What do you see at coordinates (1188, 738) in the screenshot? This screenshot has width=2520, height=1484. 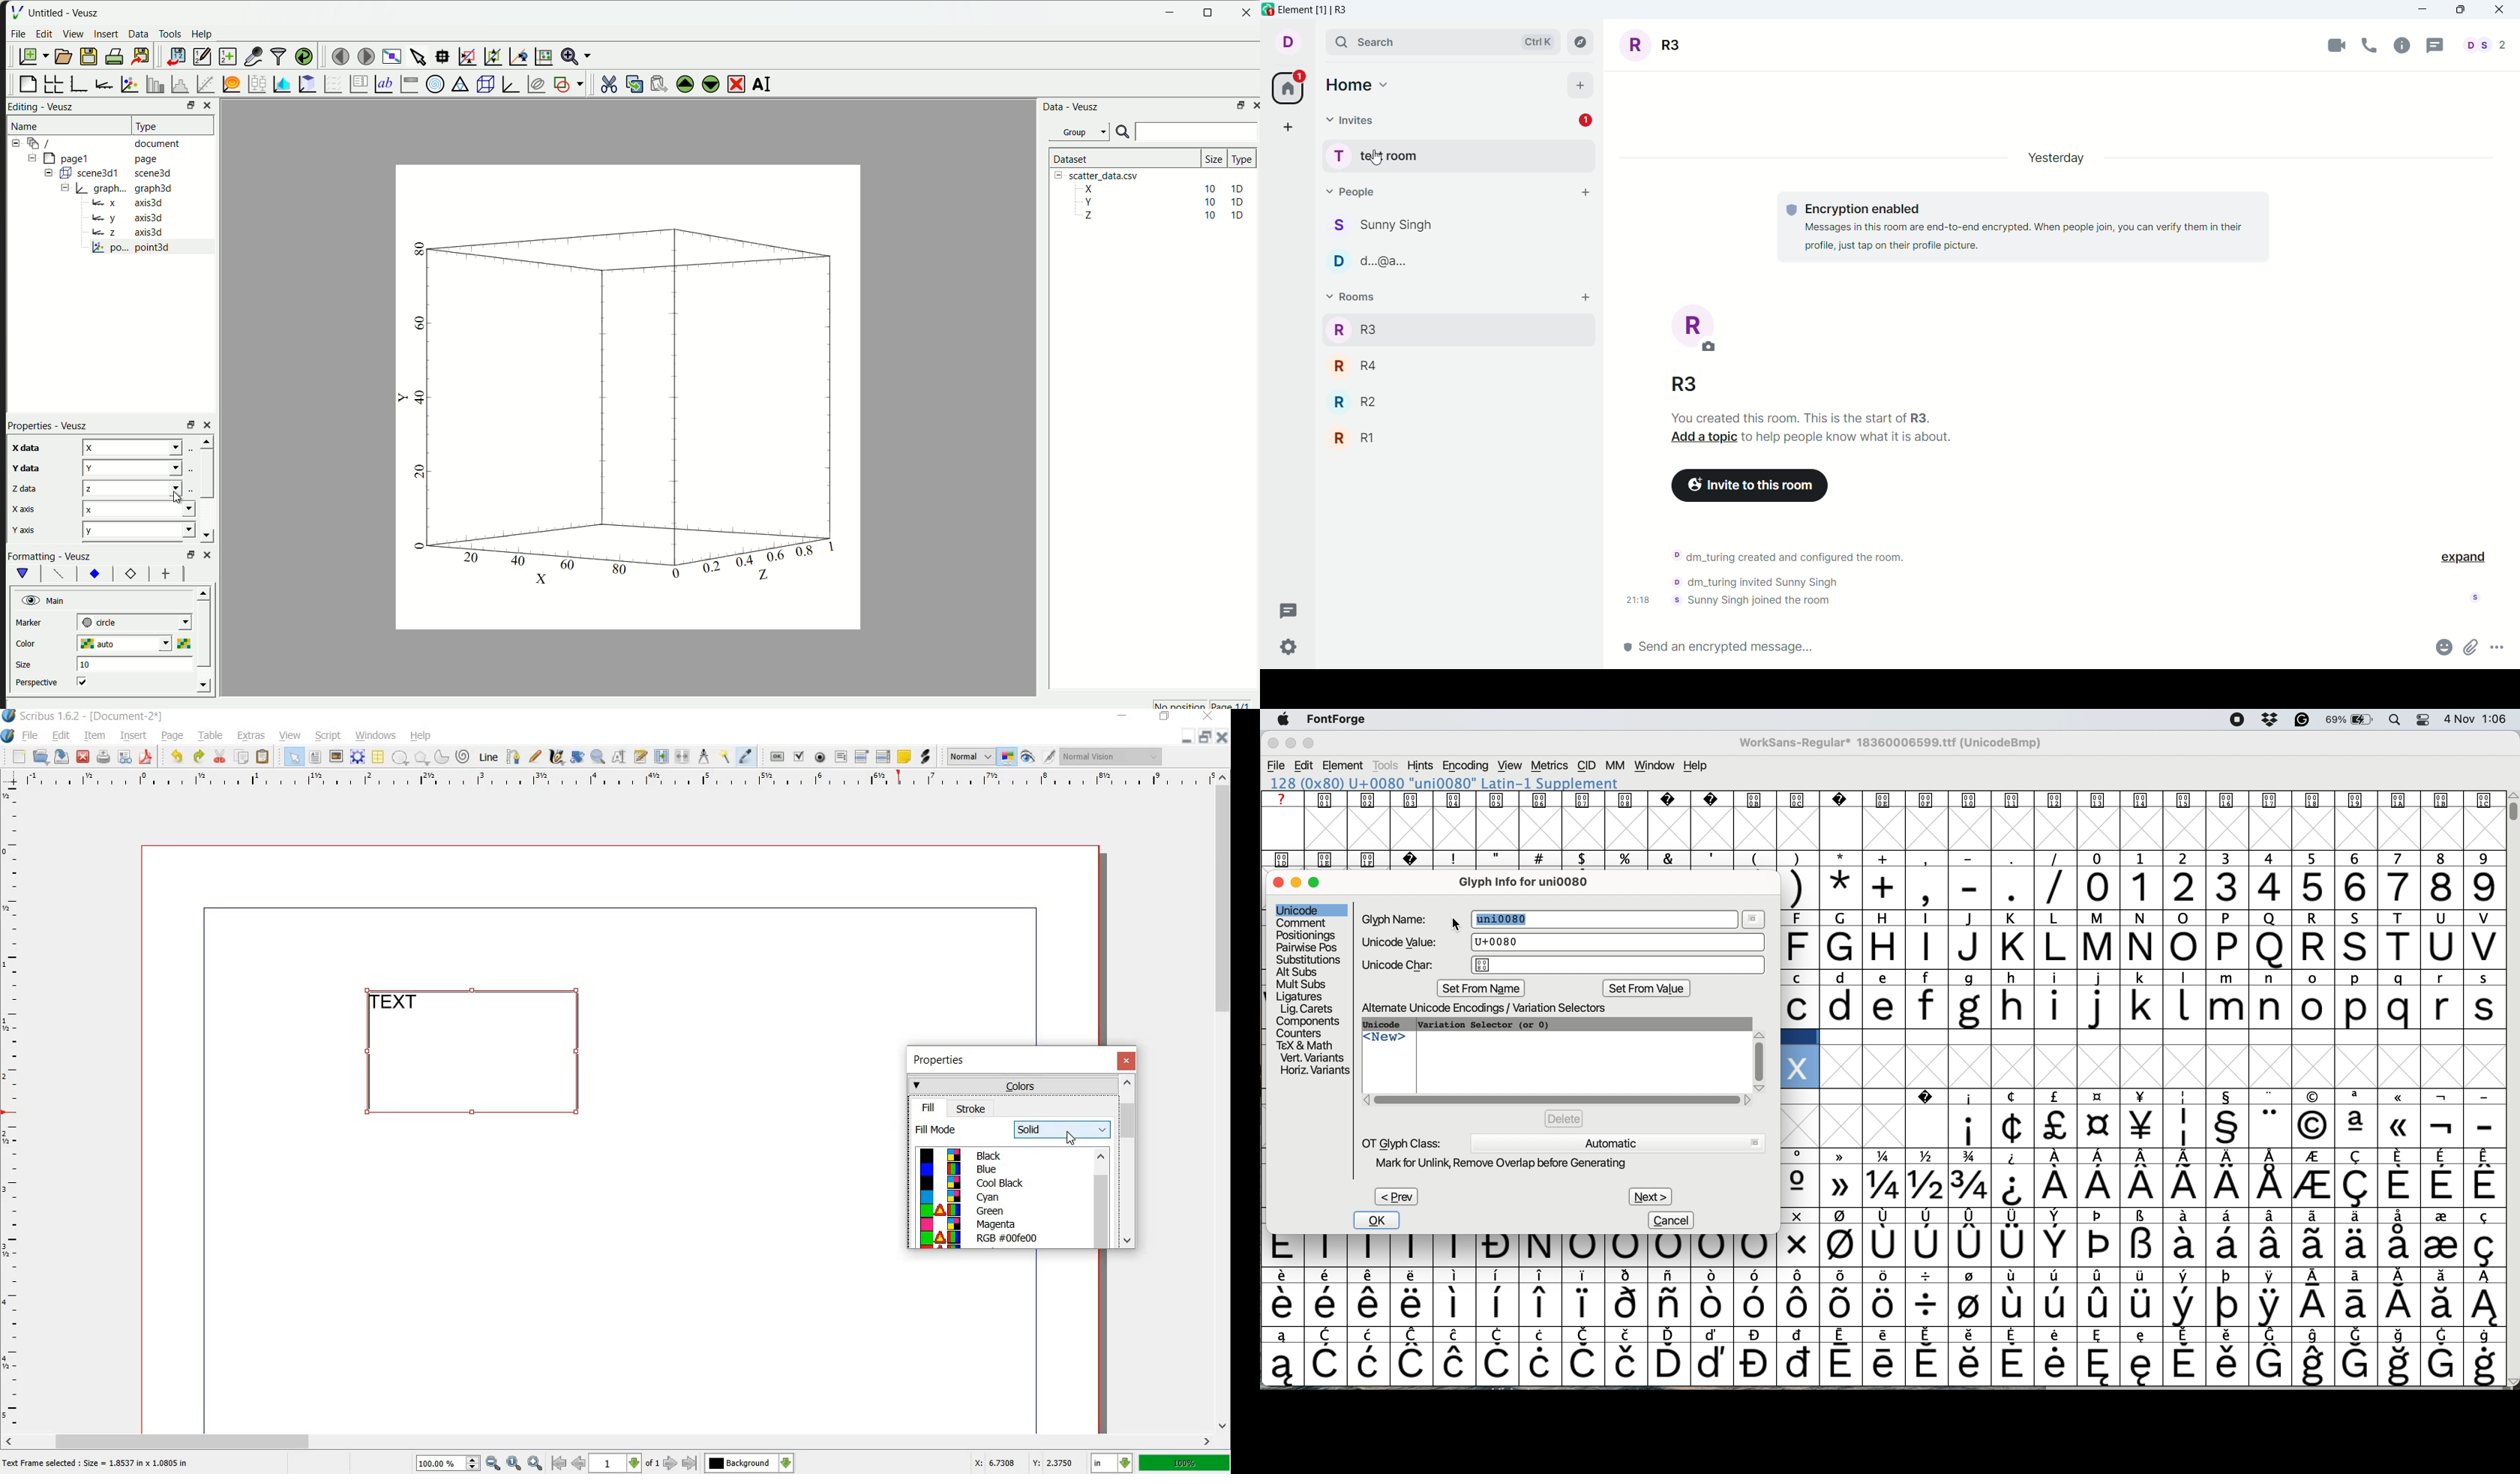 I see `minimize` at bounding box center [1188, 738].